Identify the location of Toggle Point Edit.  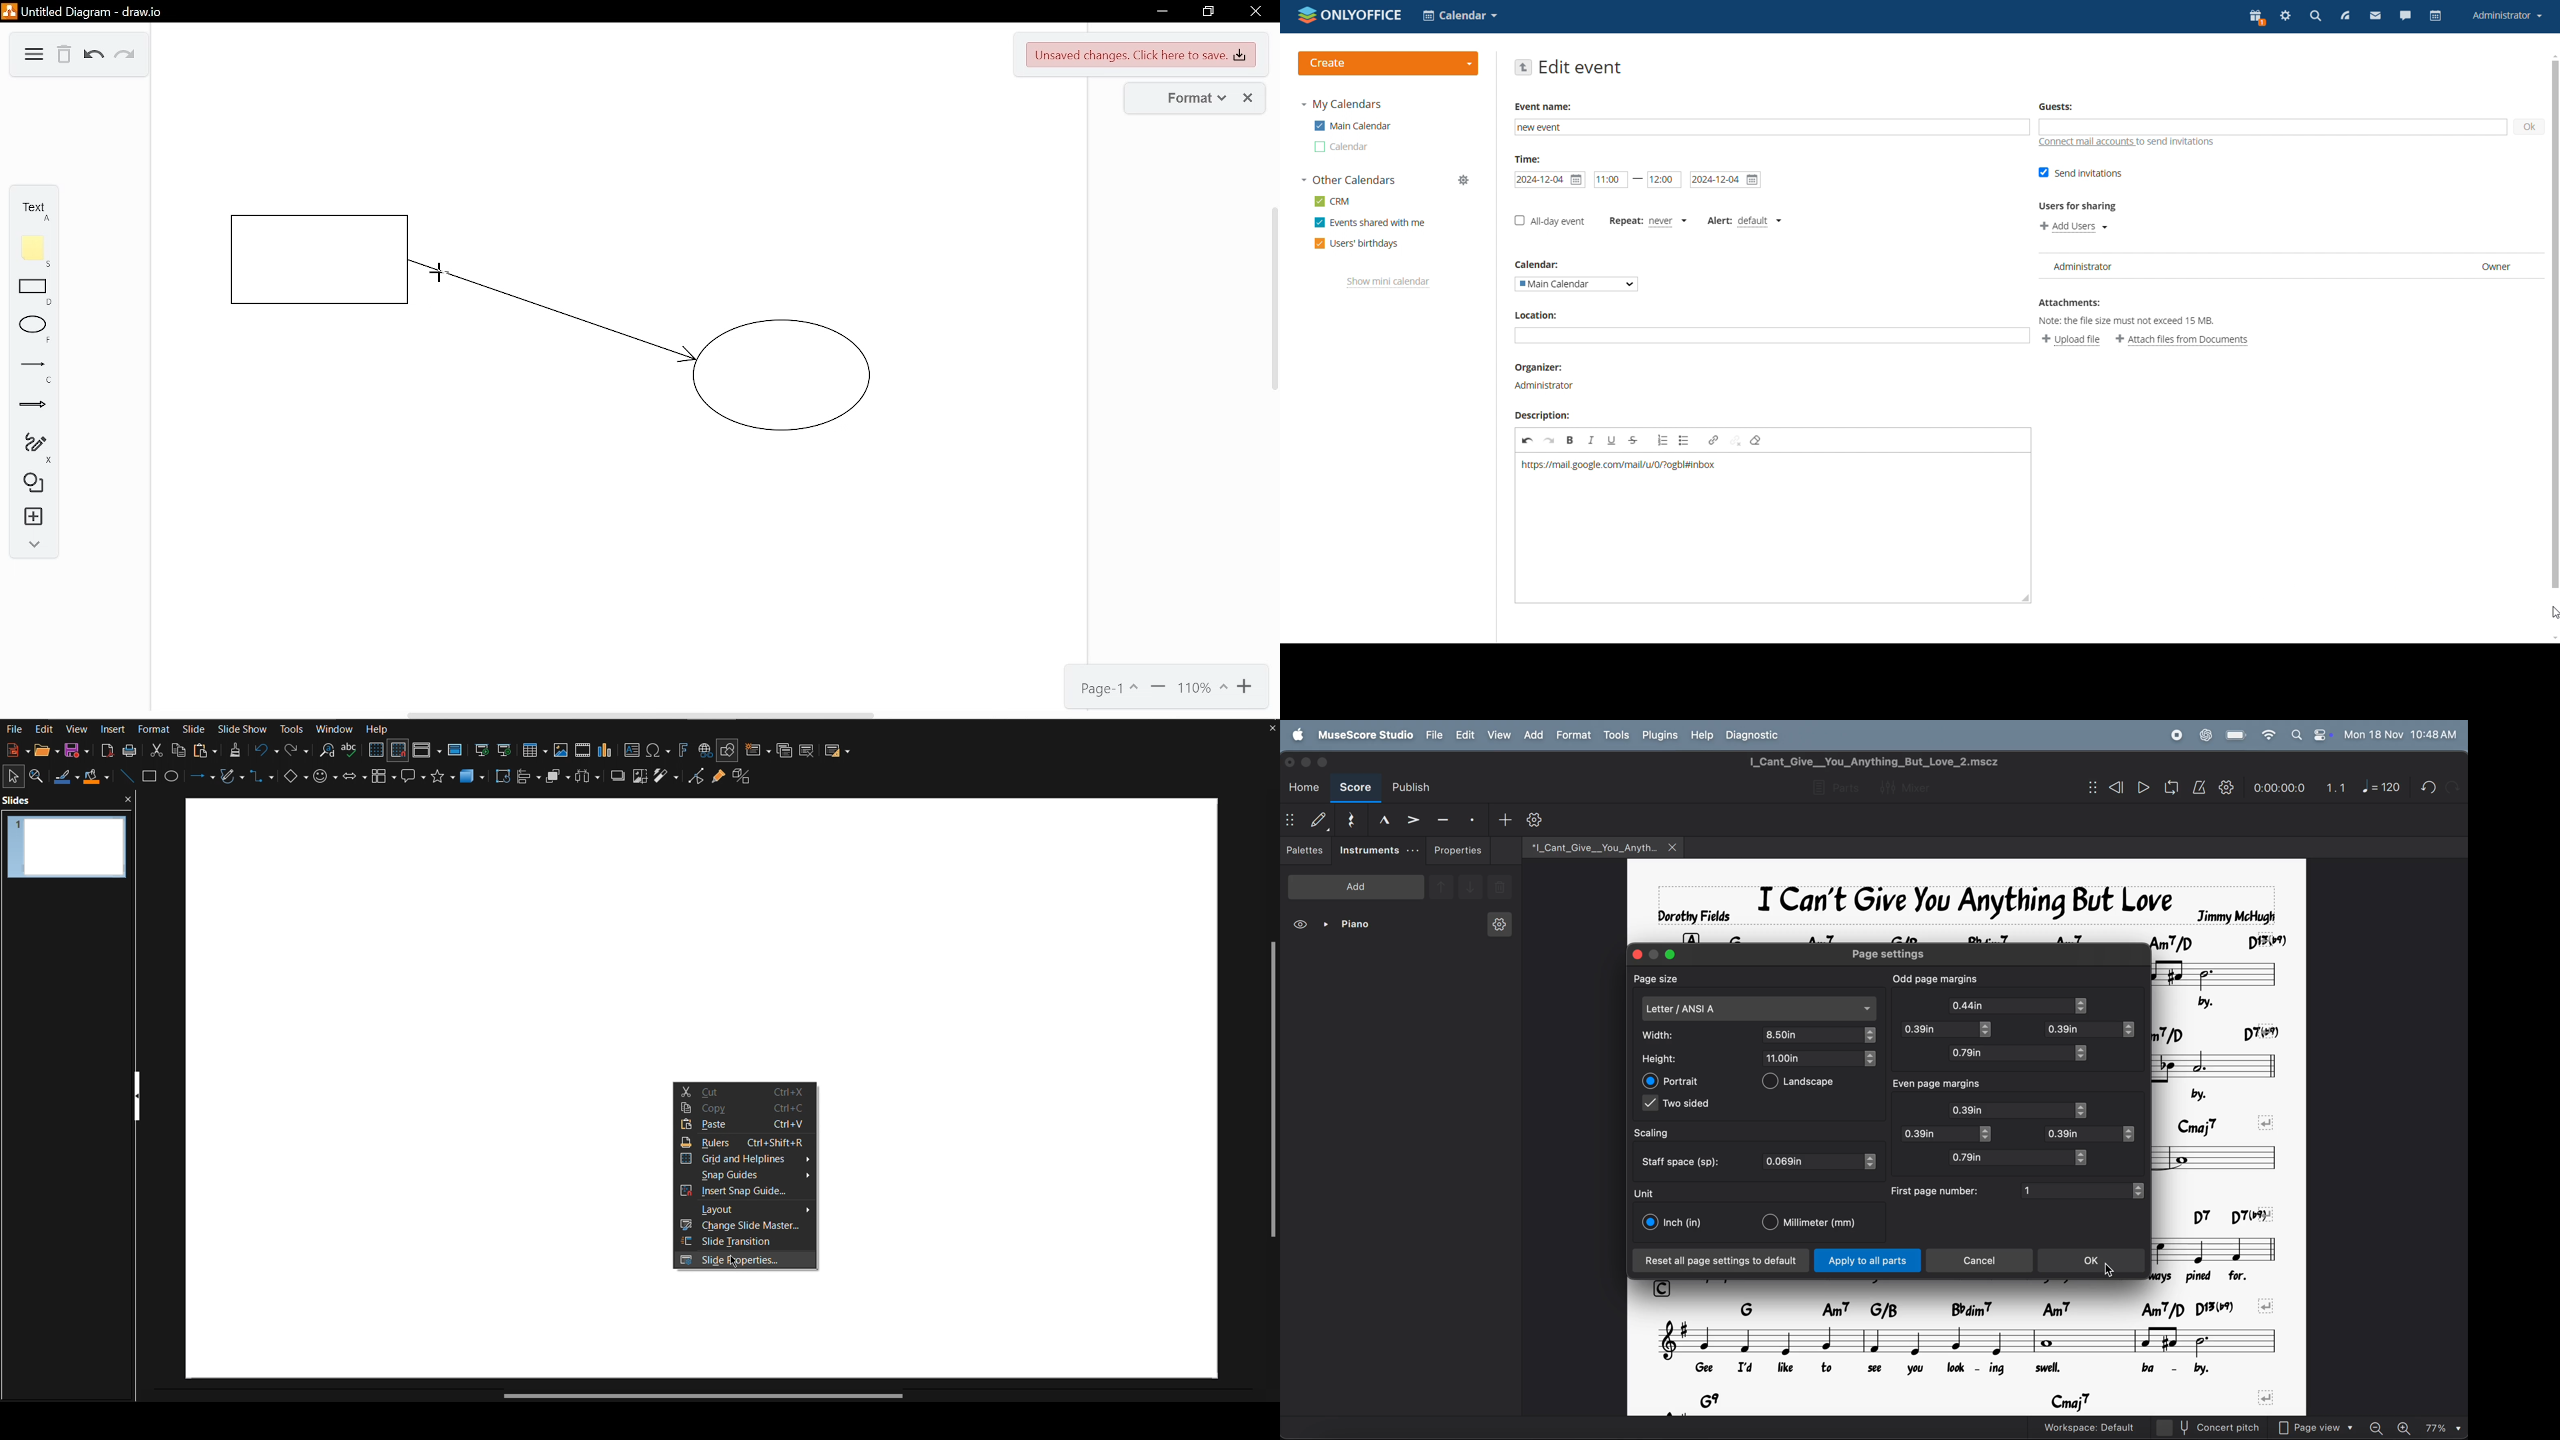
(694, 781).